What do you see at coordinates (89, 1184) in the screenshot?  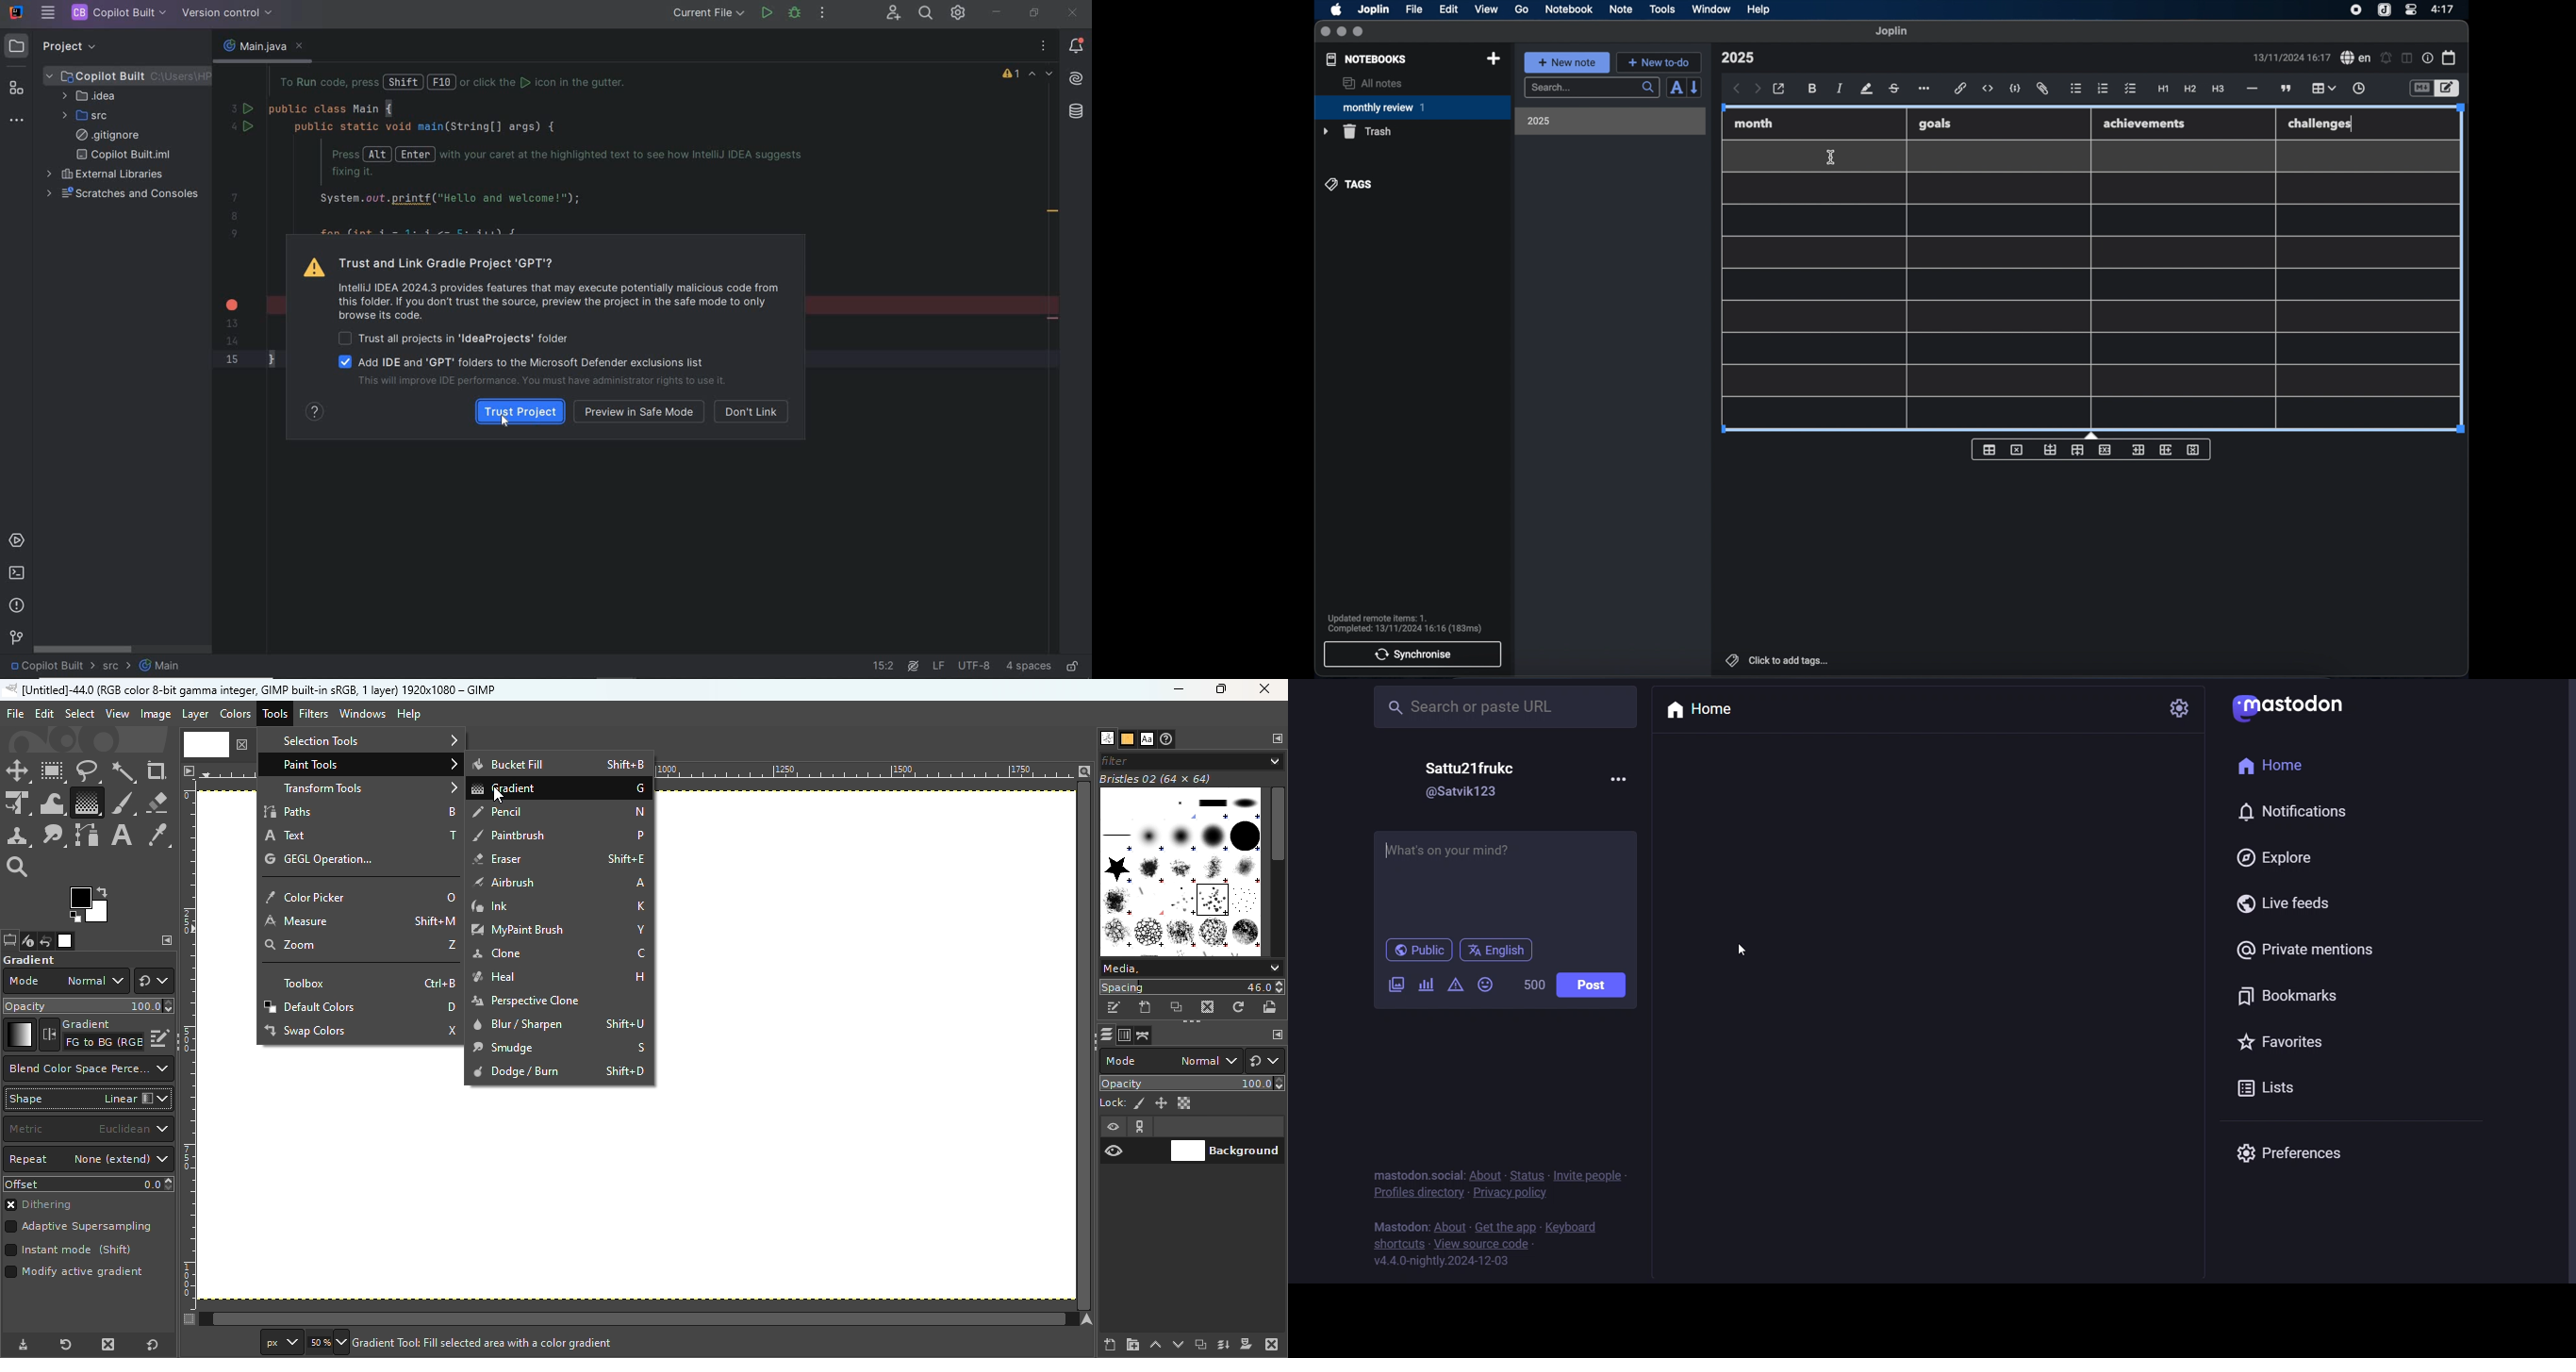 I see `Offset` at bounding box center [89, 1184].